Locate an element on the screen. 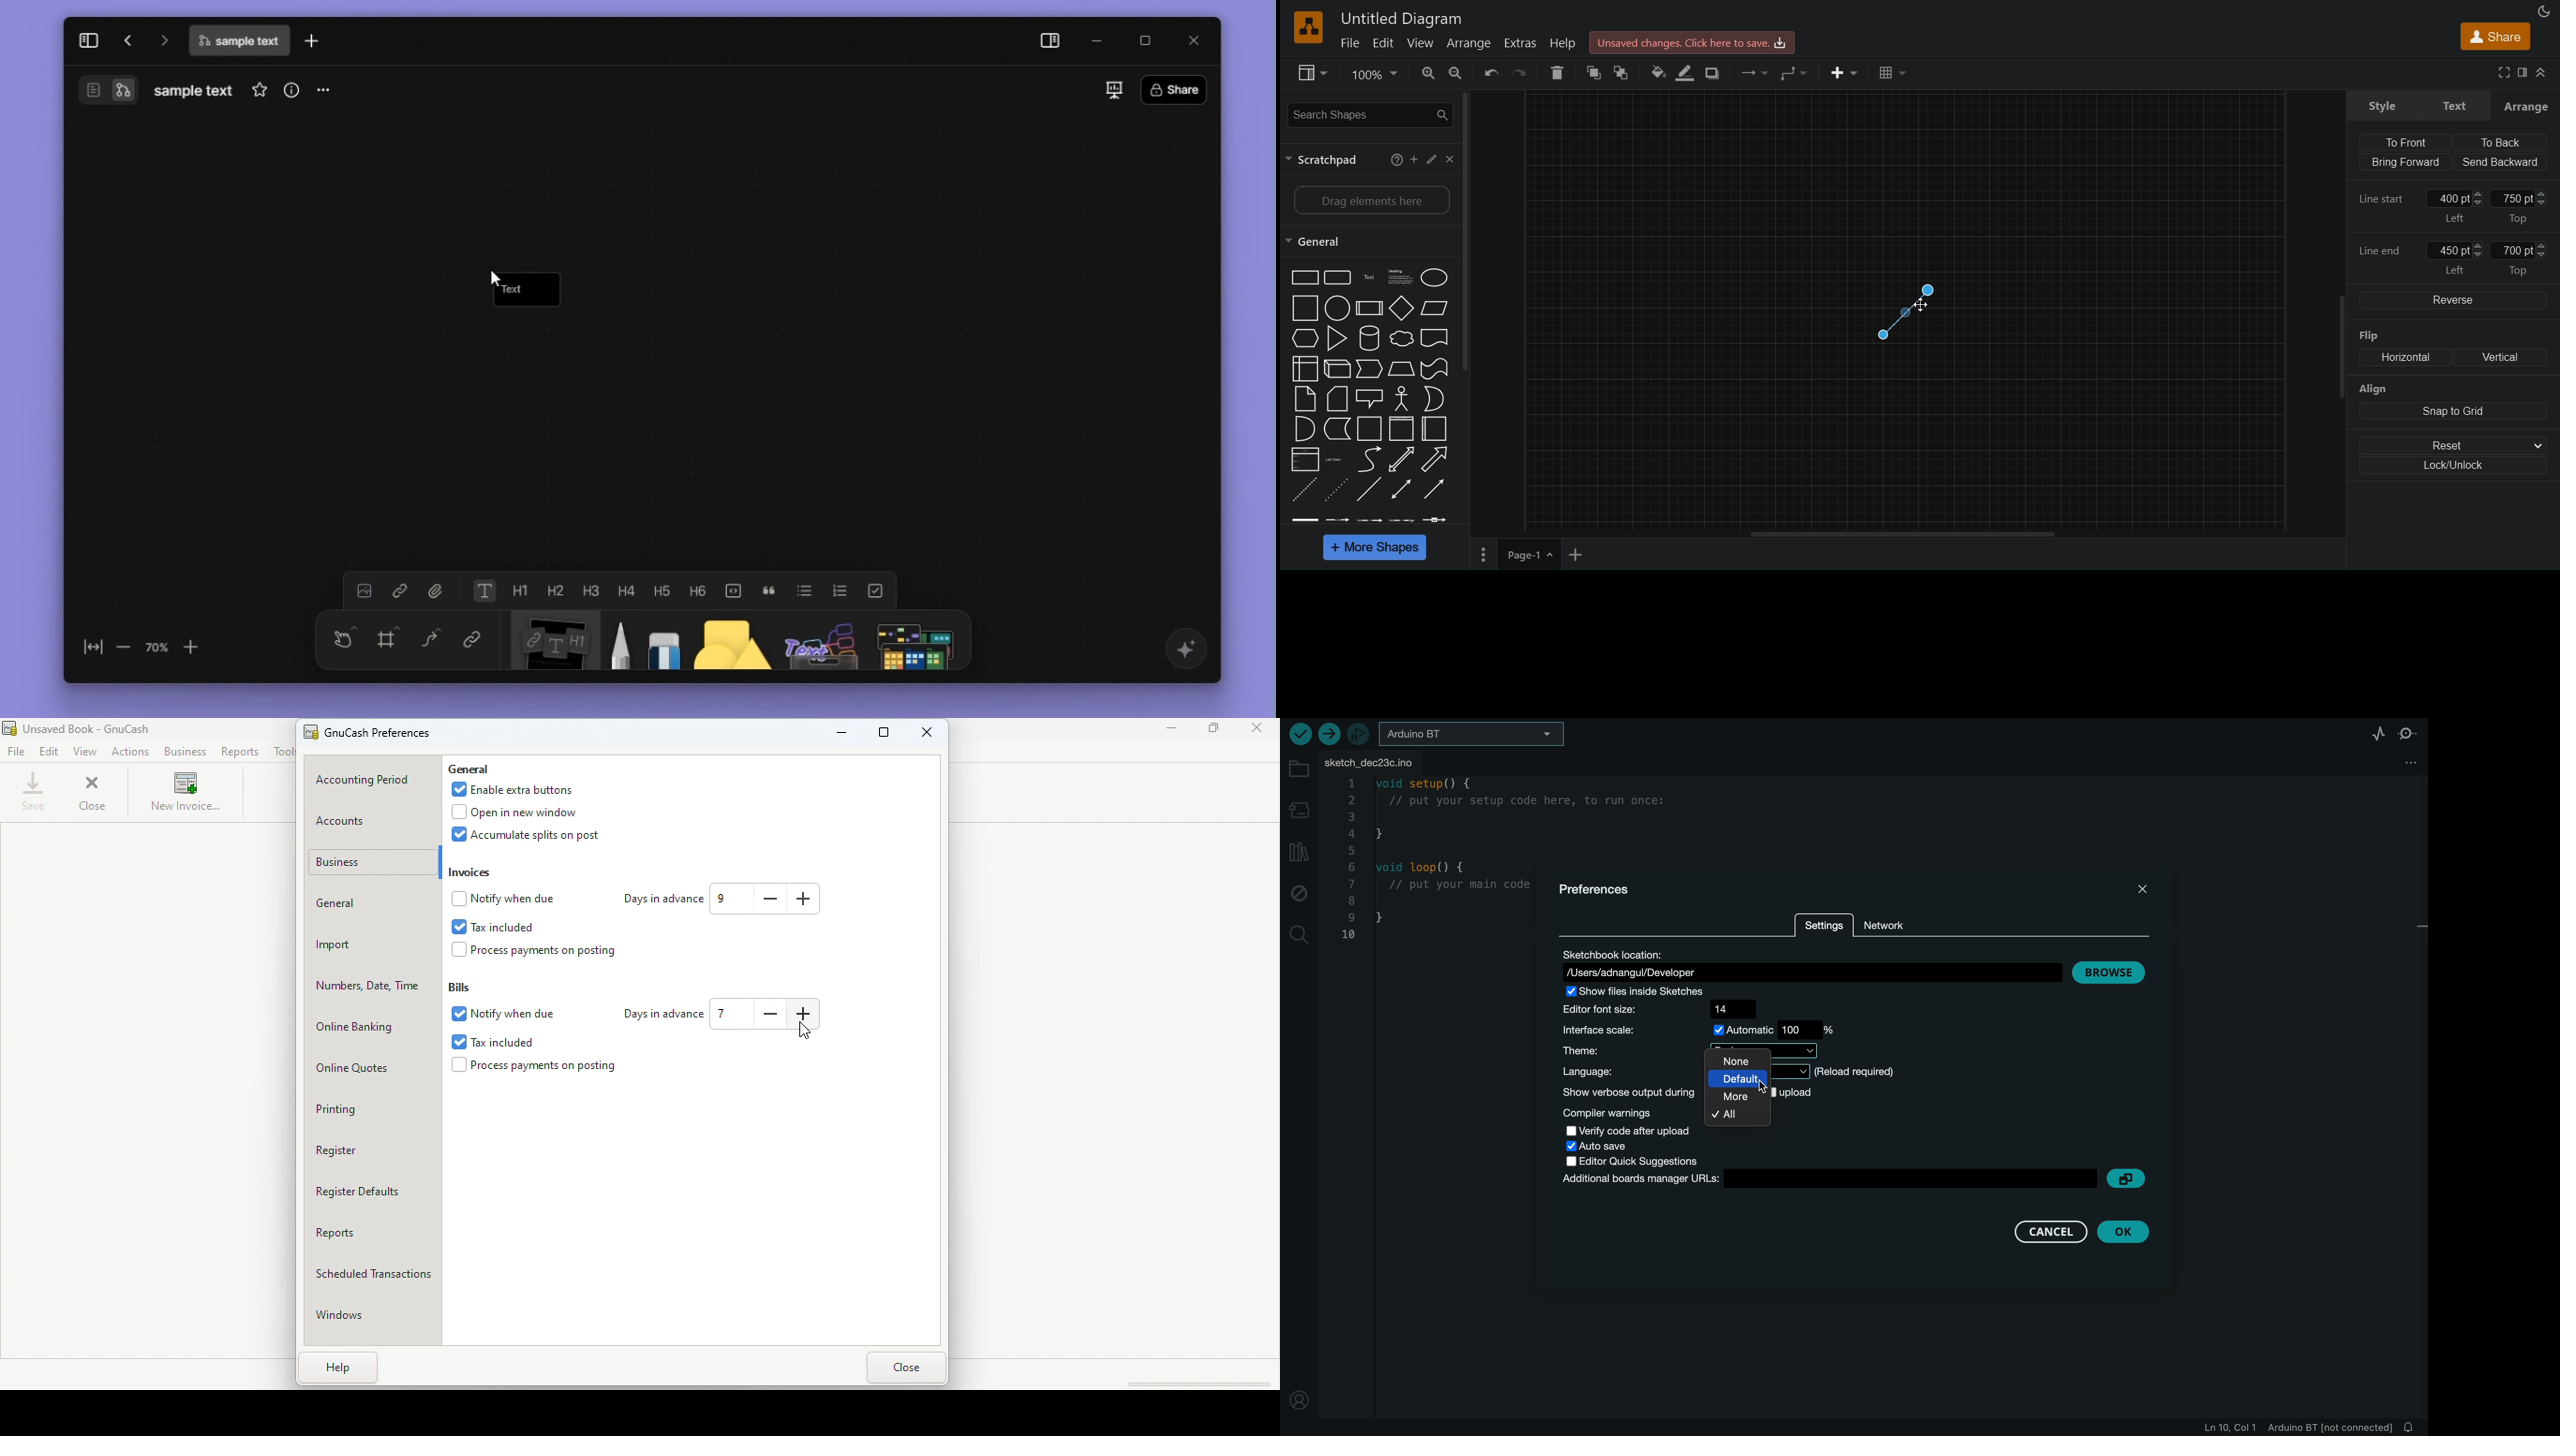  send backward is located at coordinates (2501, 162).